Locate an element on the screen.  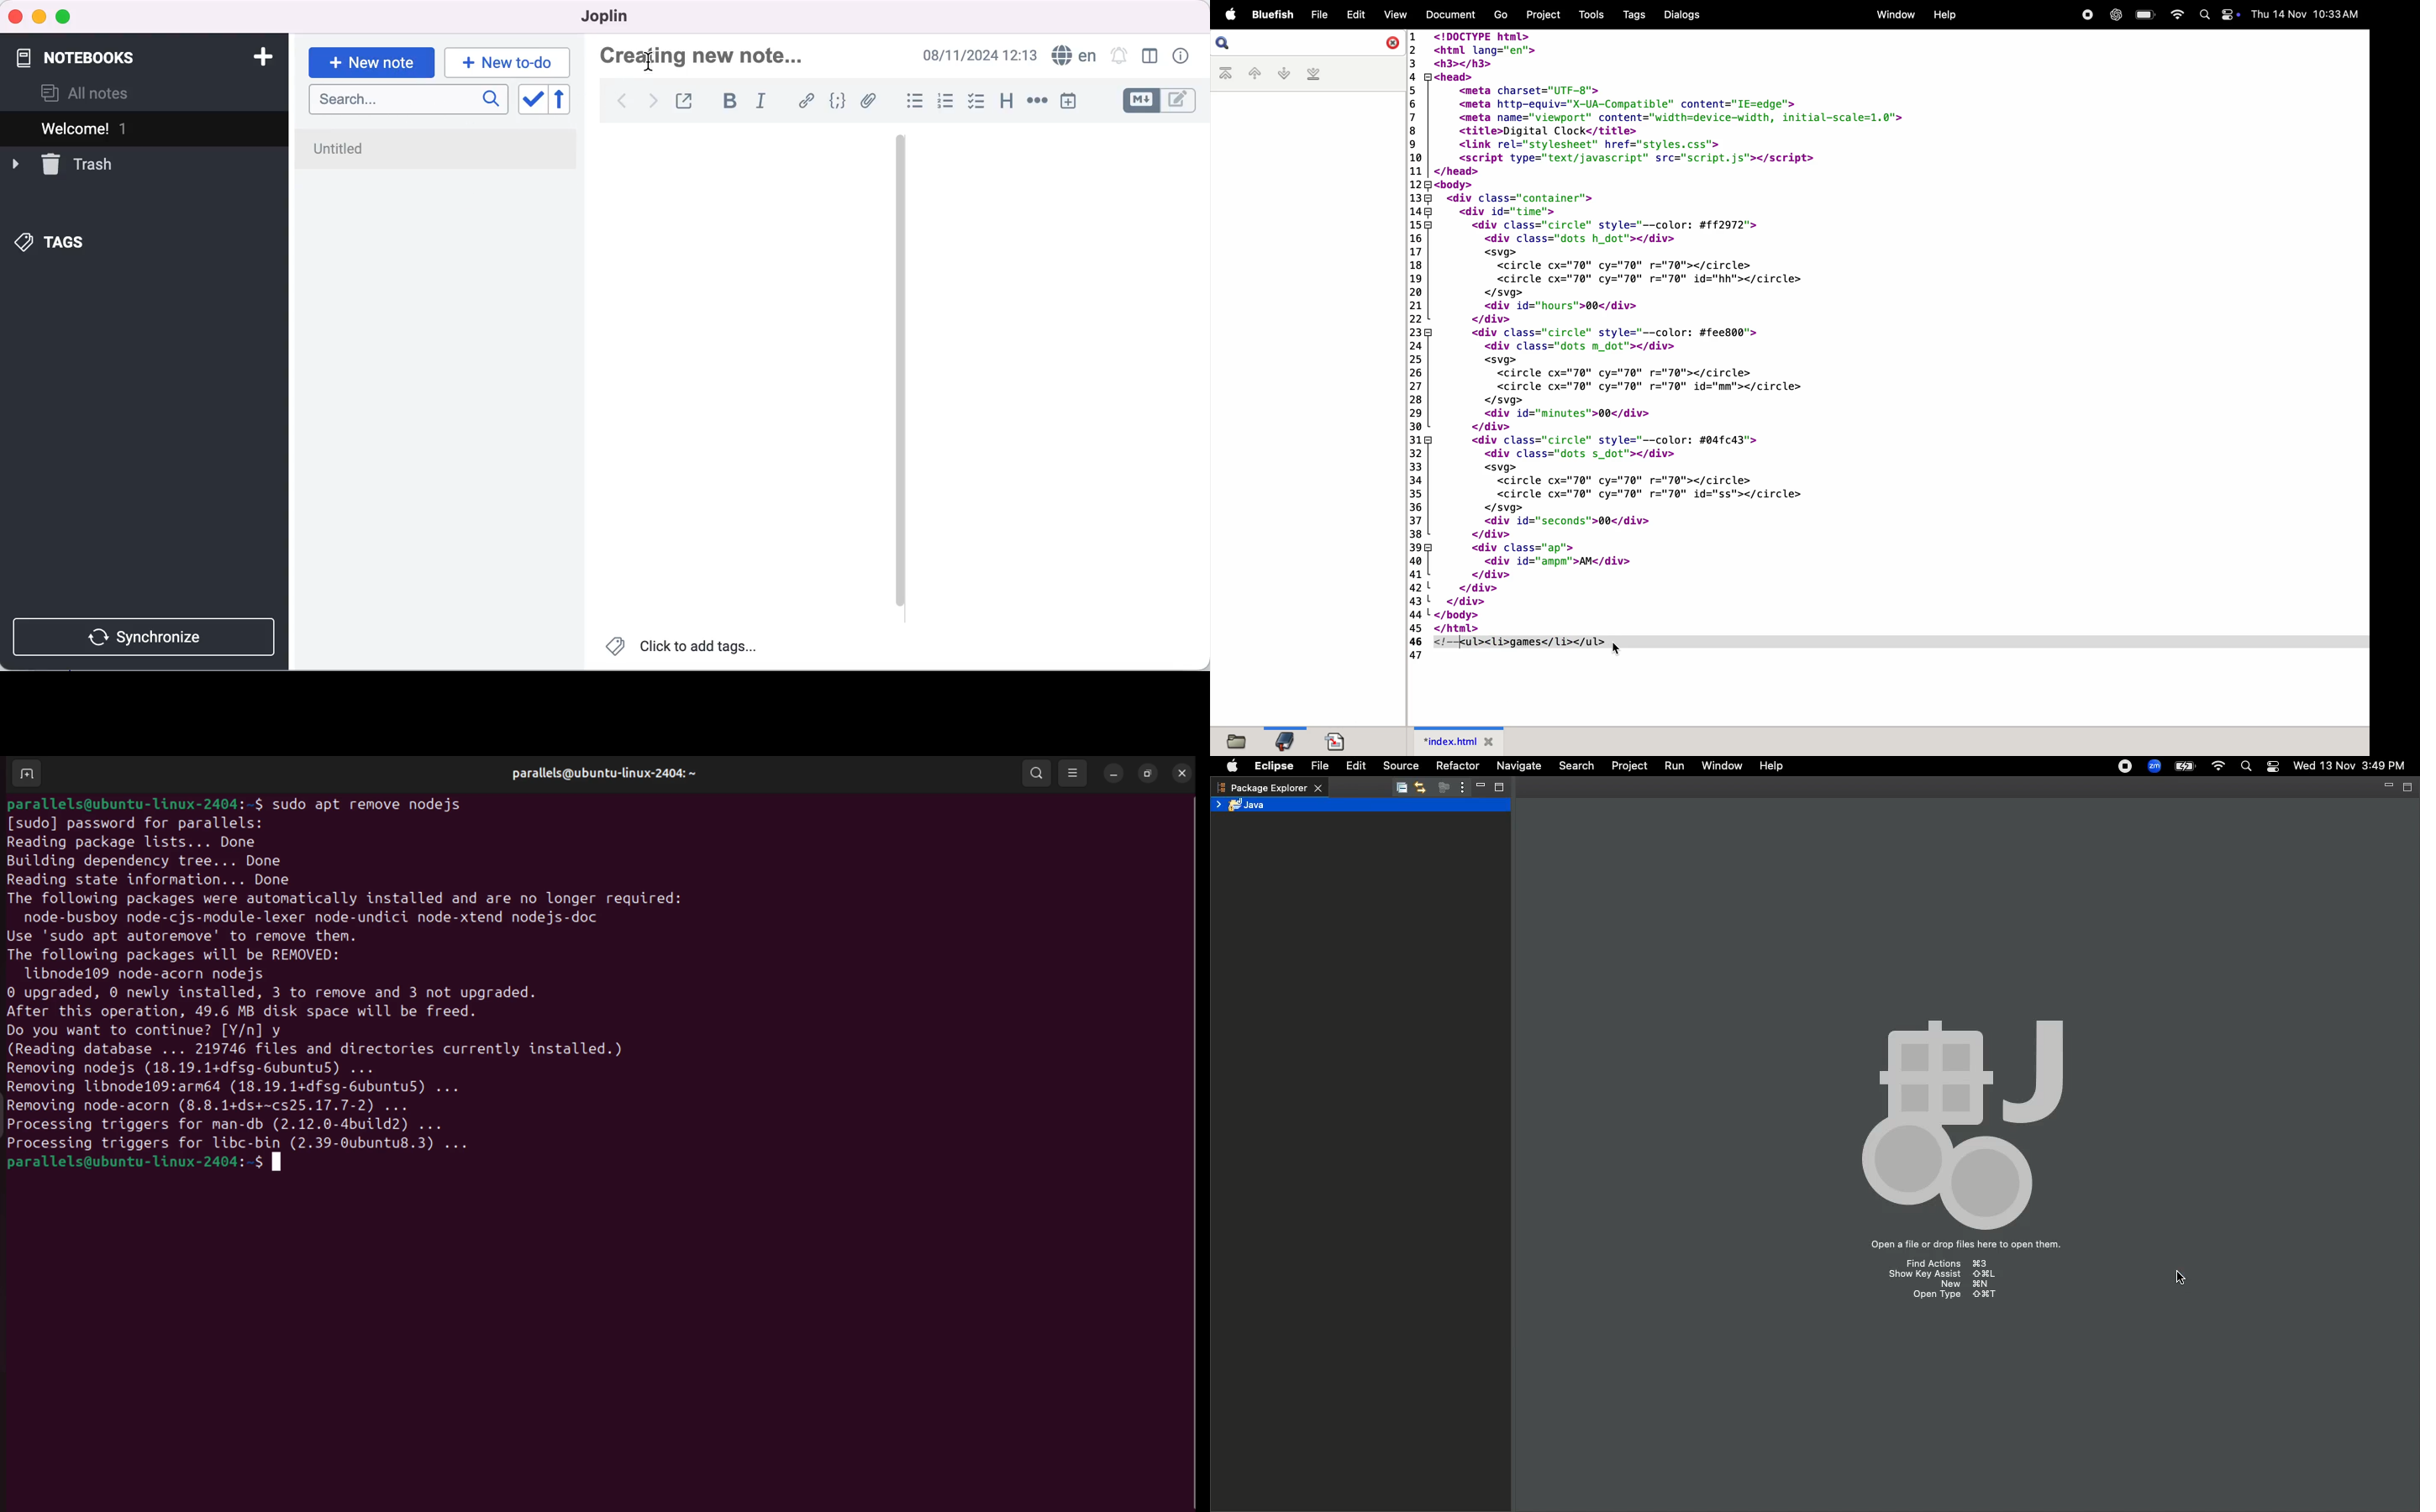
hyperlink is located at coordinates (808, 101).